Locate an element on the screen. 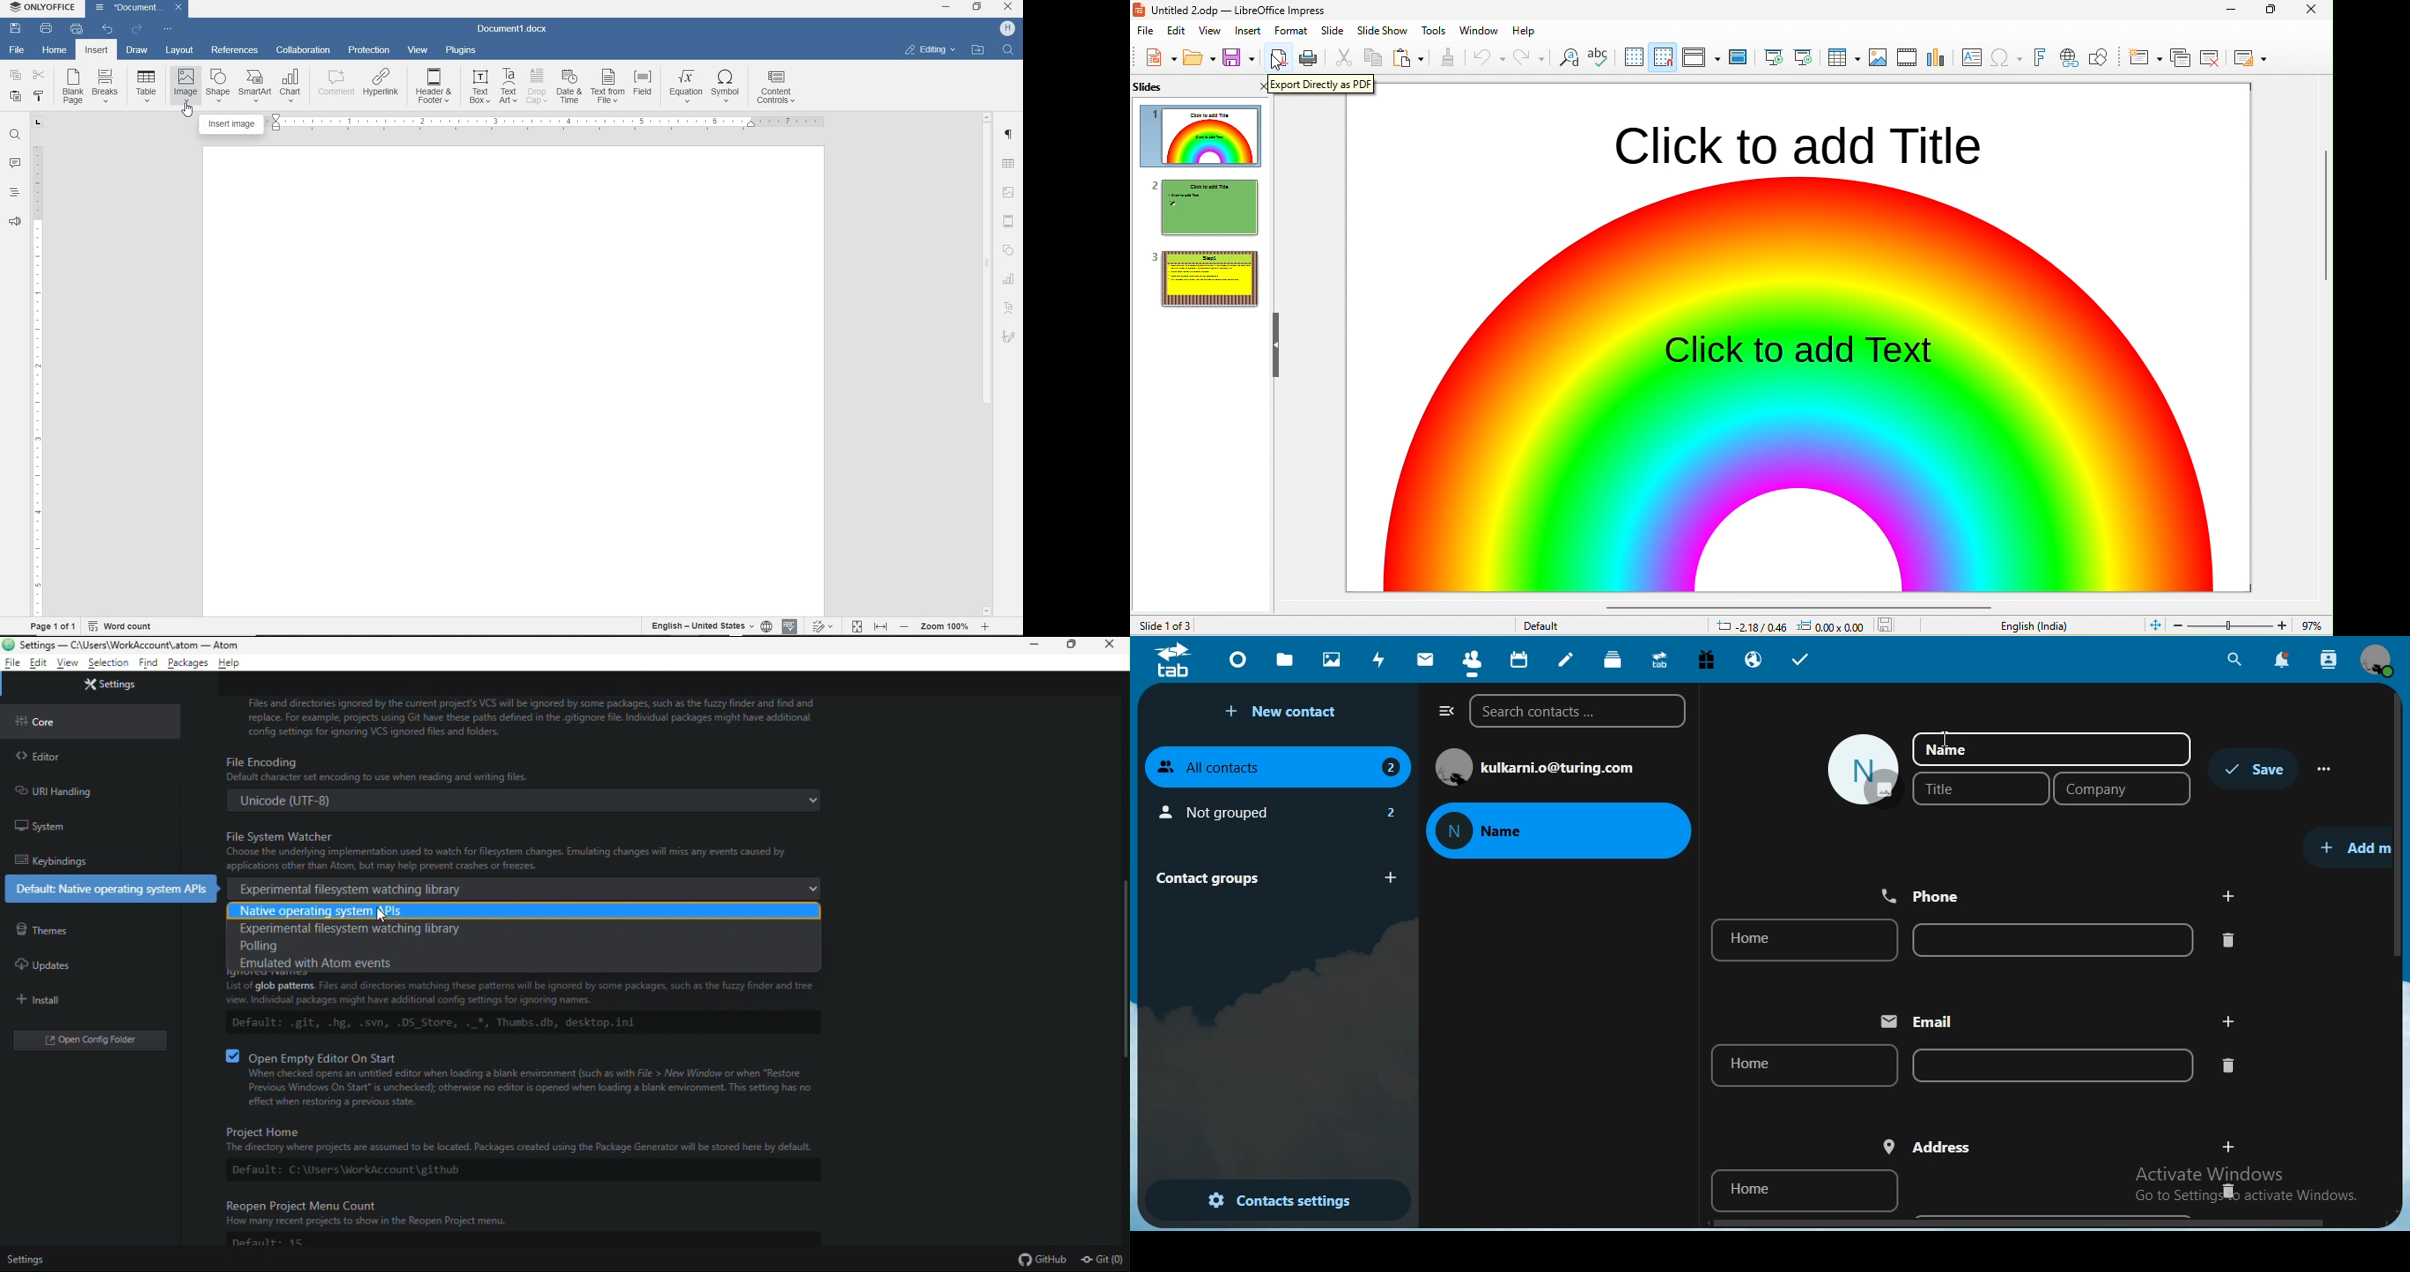 Image resolution: width=2436 pixels, height=1288 pixels. eamil is located at coordinates (1925, 1022).